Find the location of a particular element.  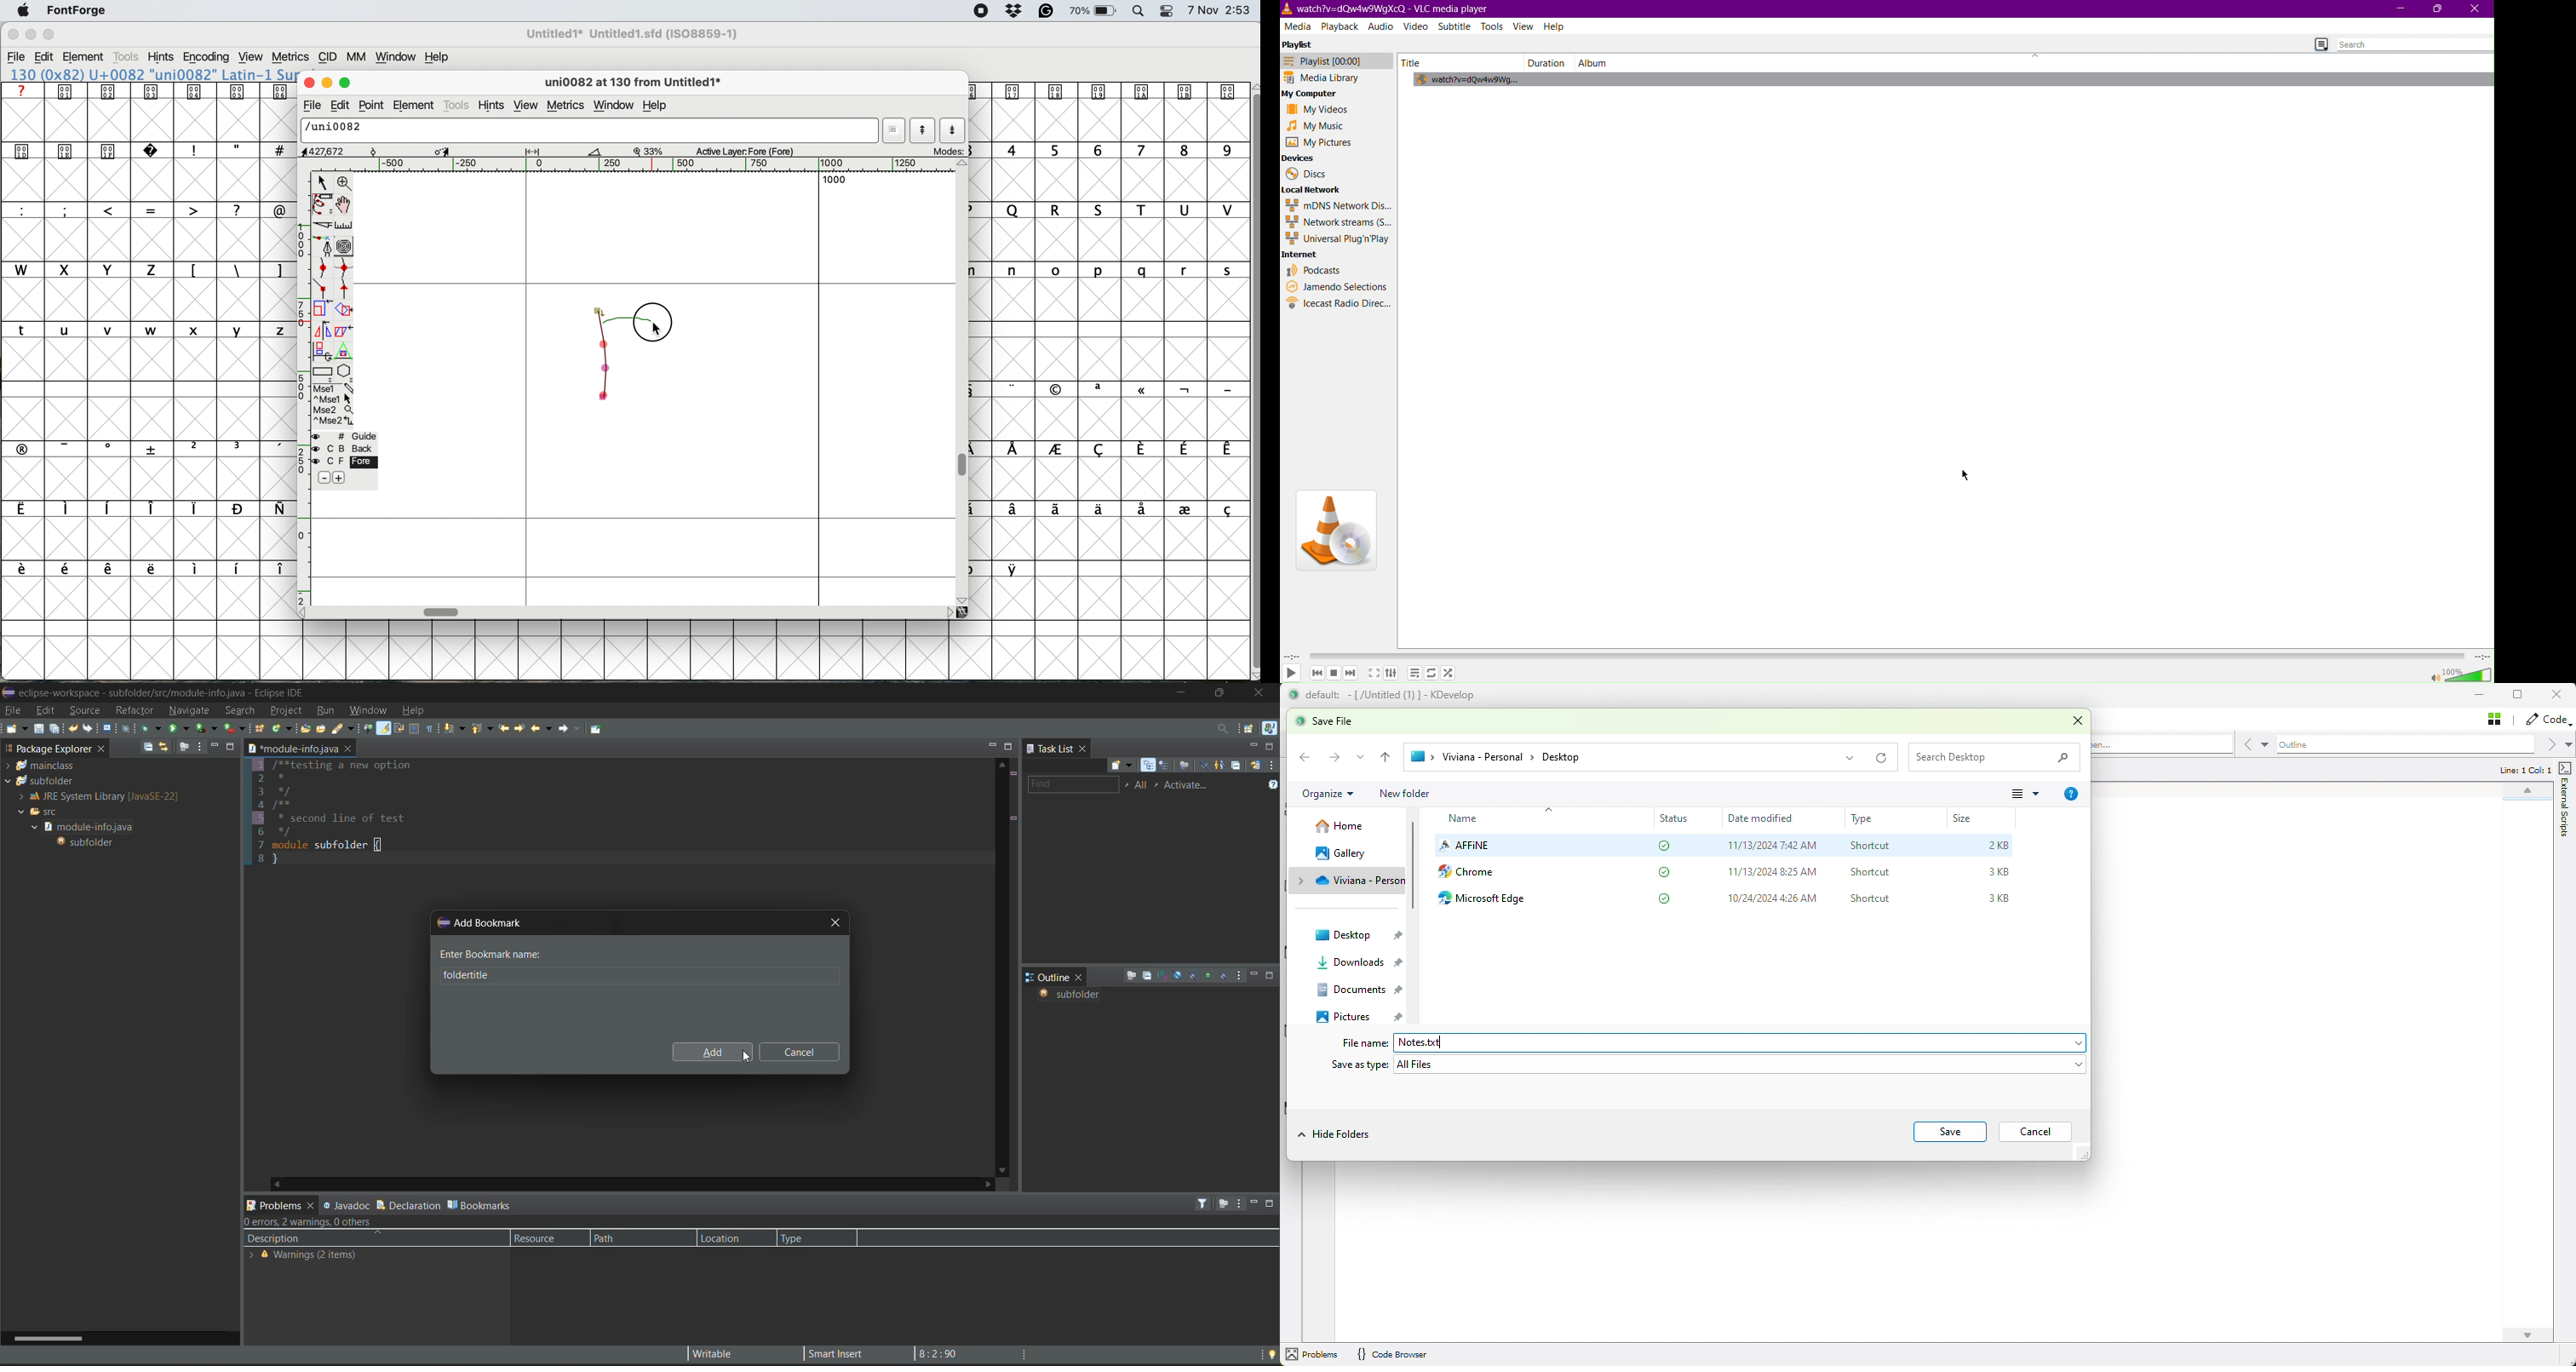

special characters is located at coordinates (234, 150).